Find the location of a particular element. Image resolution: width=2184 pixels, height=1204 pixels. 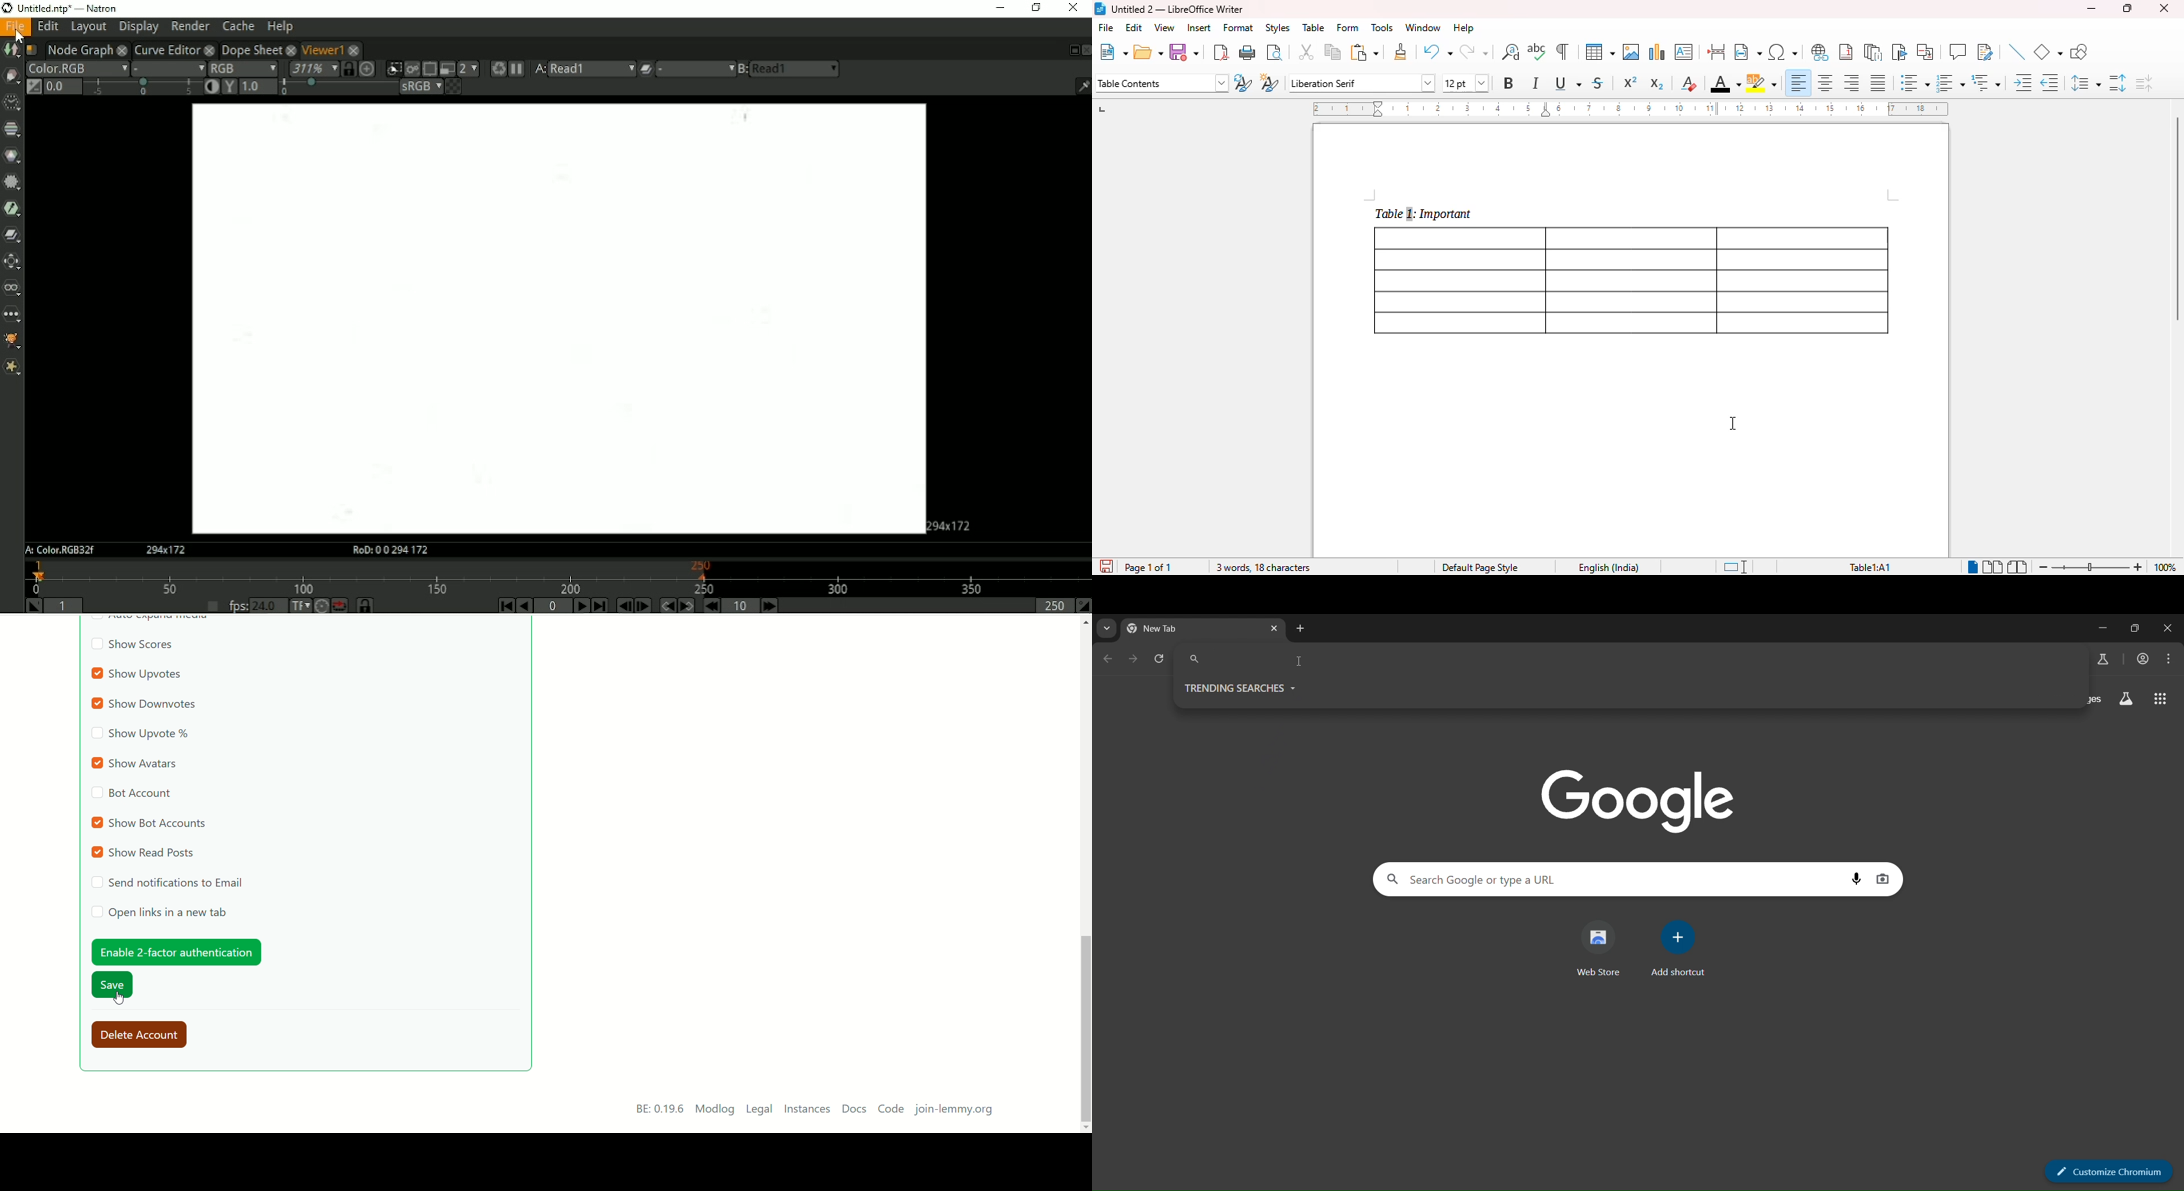

find and replace is located at coordinates (1510, 52).